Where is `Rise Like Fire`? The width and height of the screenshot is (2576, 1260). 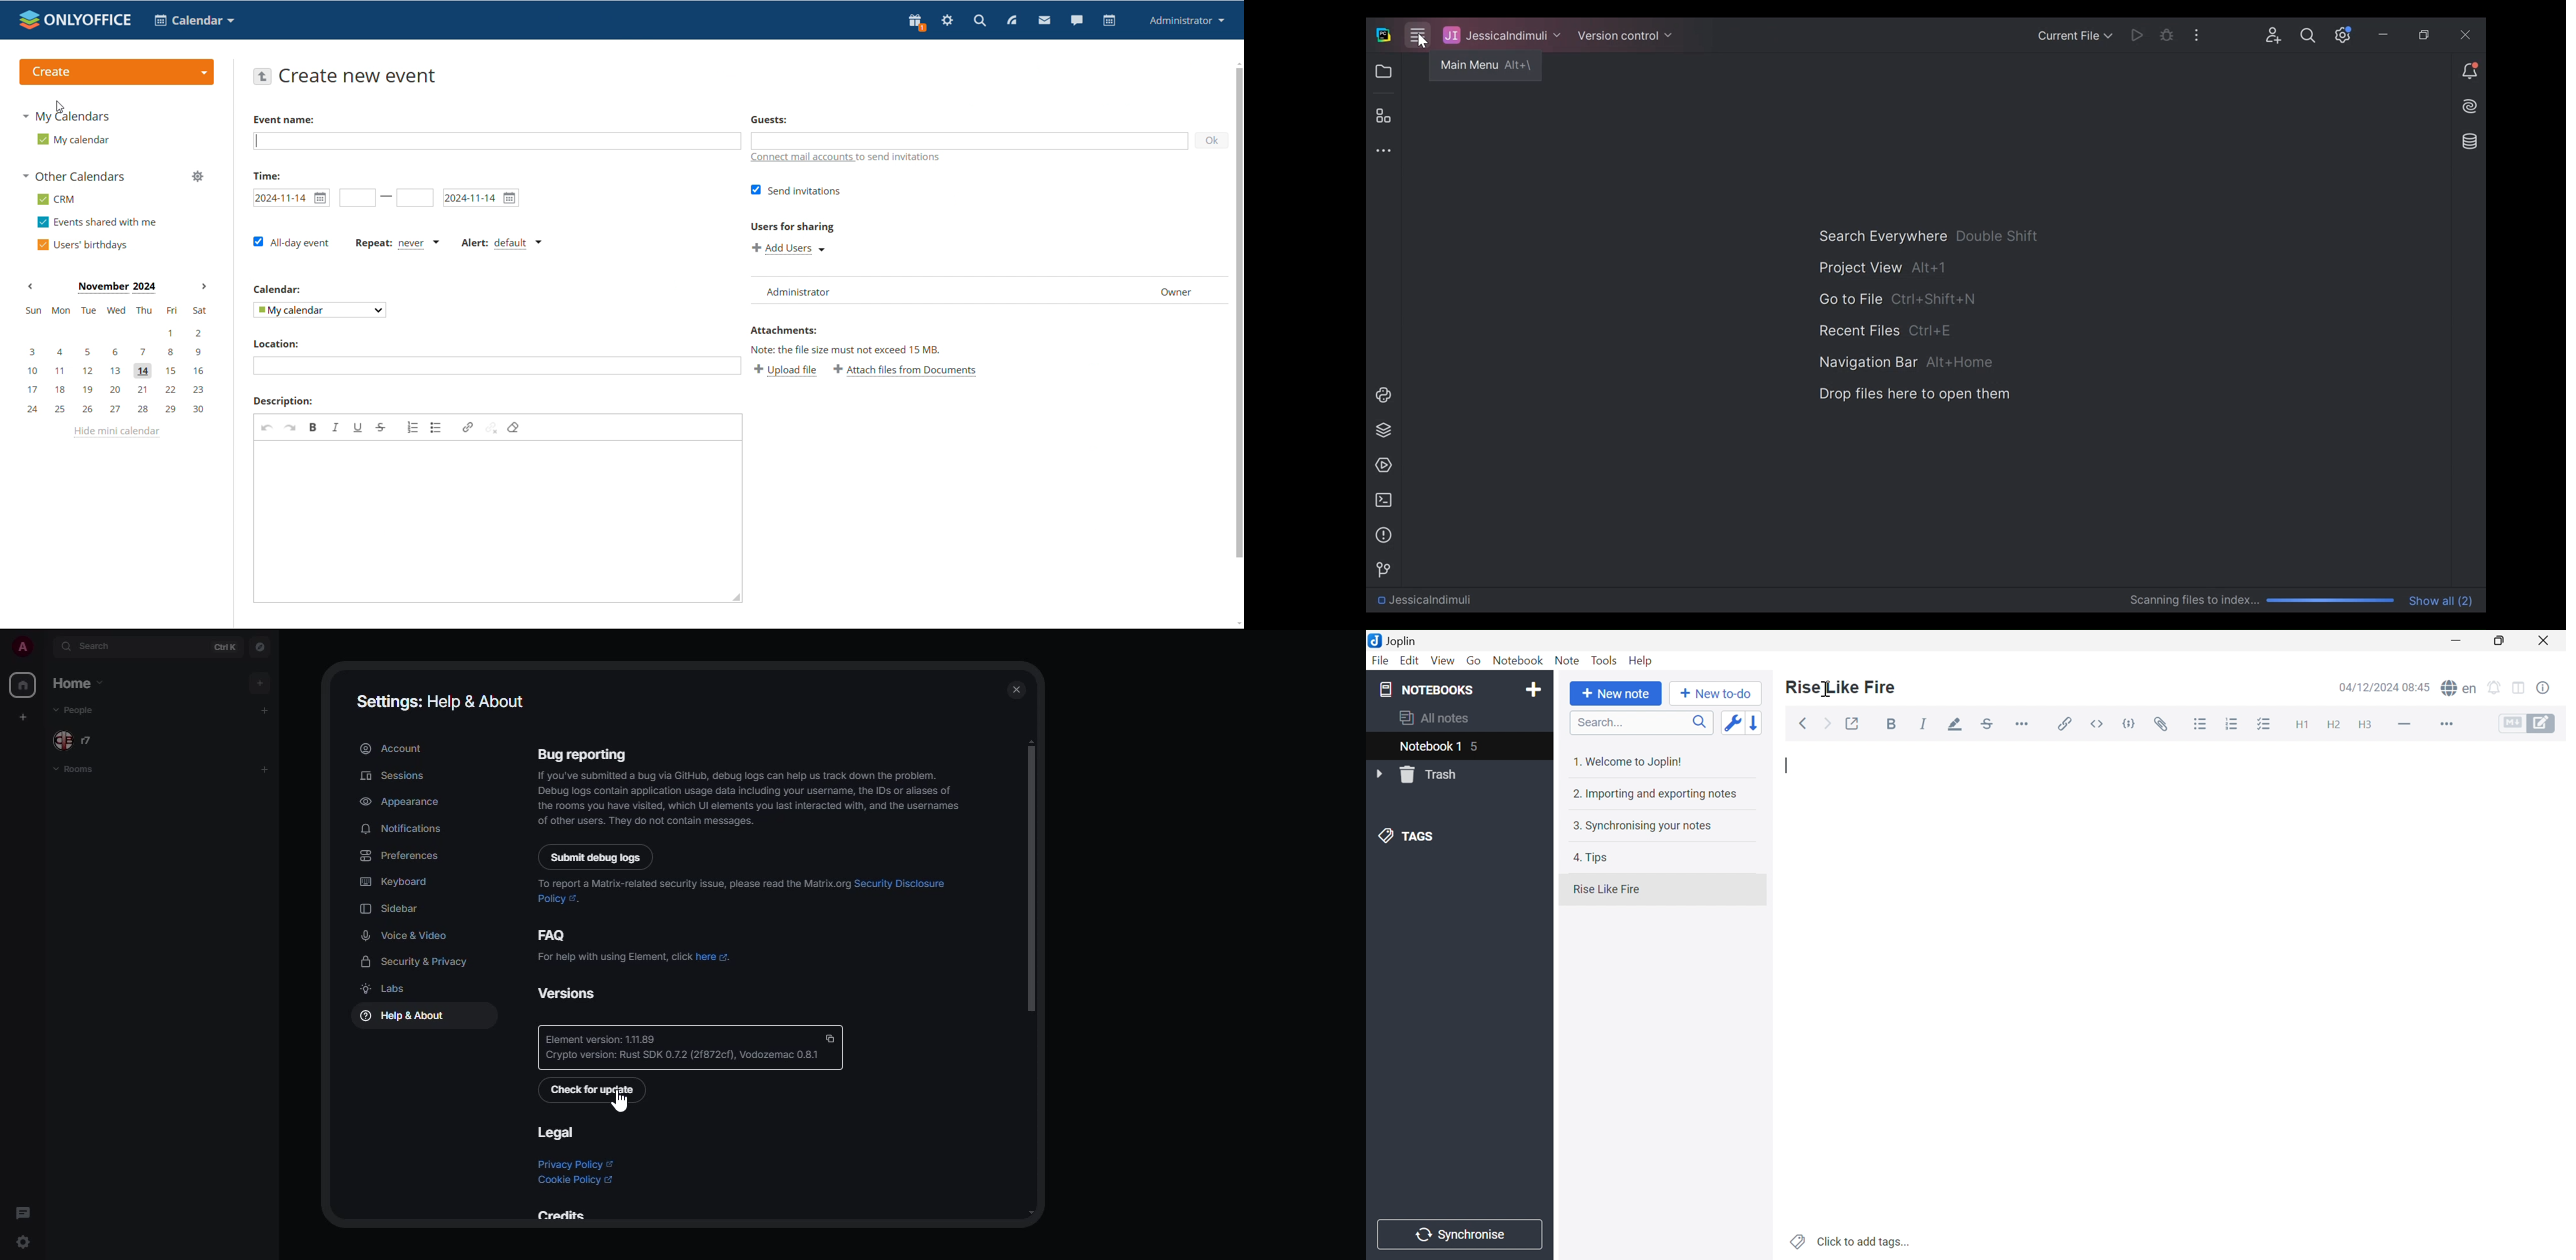
Rise Like Fire is located at coordinates (1611, 889).